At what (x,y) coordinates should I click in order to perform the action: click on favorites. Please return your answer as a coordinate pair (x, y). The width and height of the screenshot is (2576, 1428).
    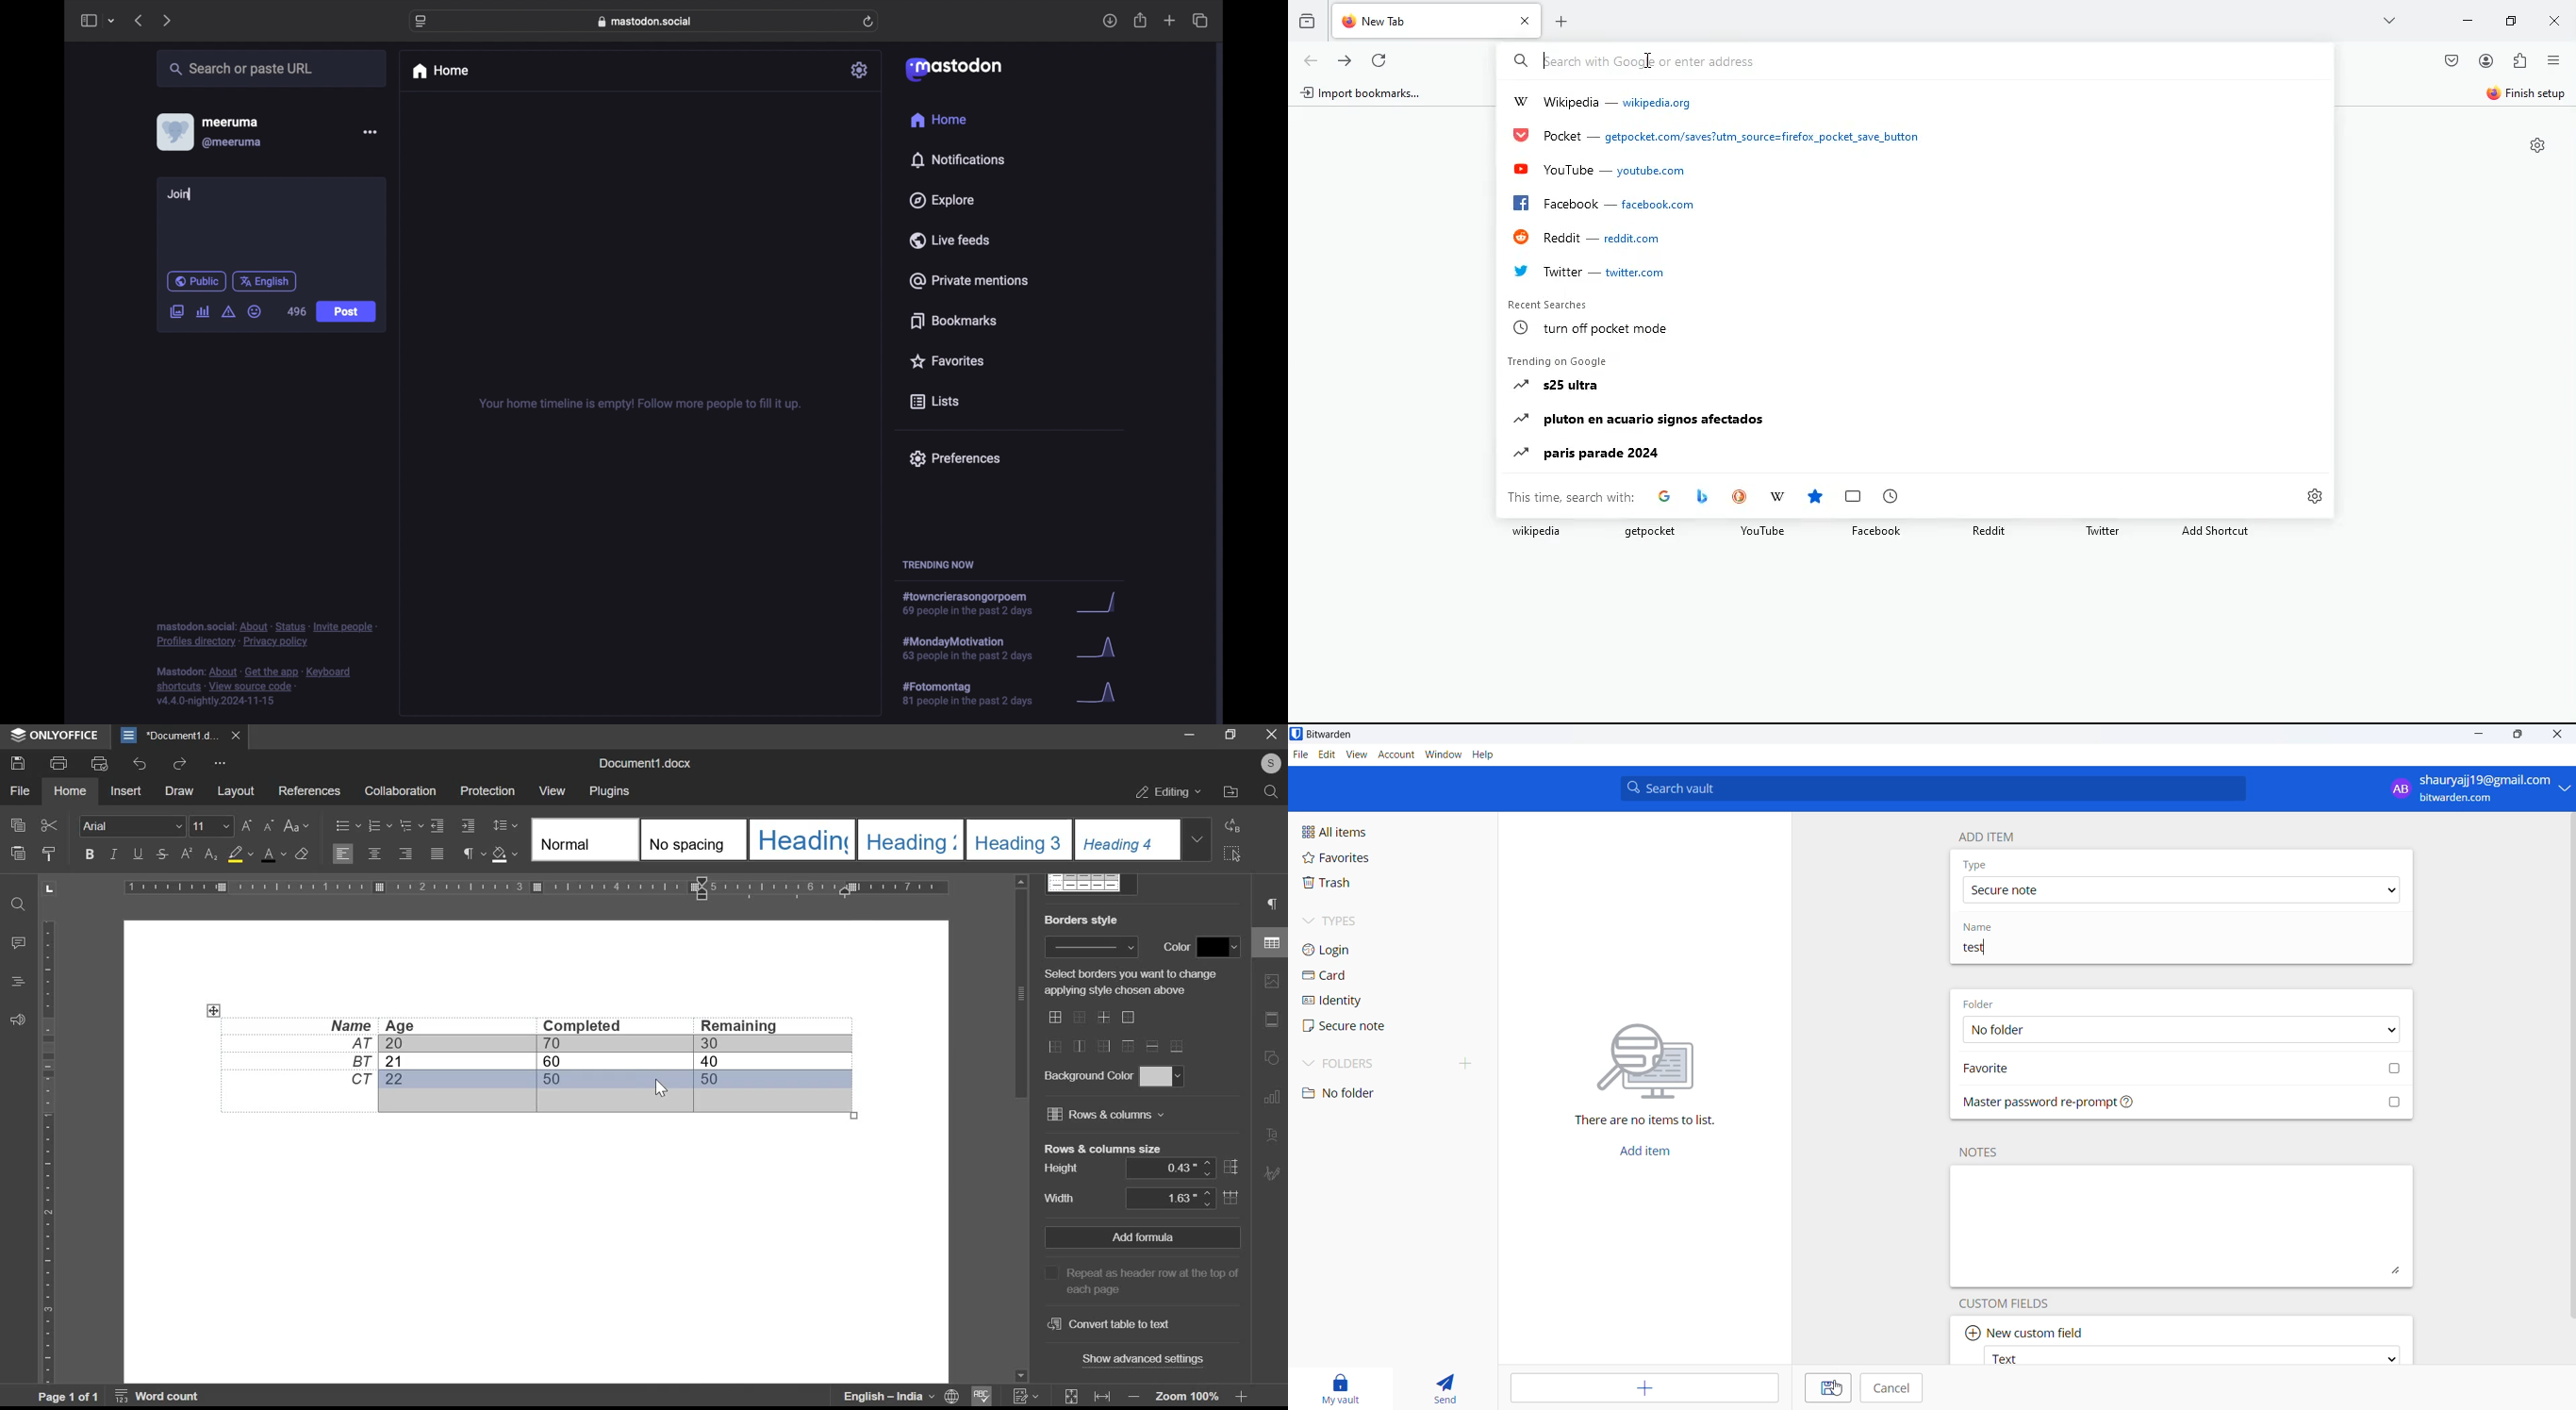
    Looking at the image, I should click on (1357, 859).